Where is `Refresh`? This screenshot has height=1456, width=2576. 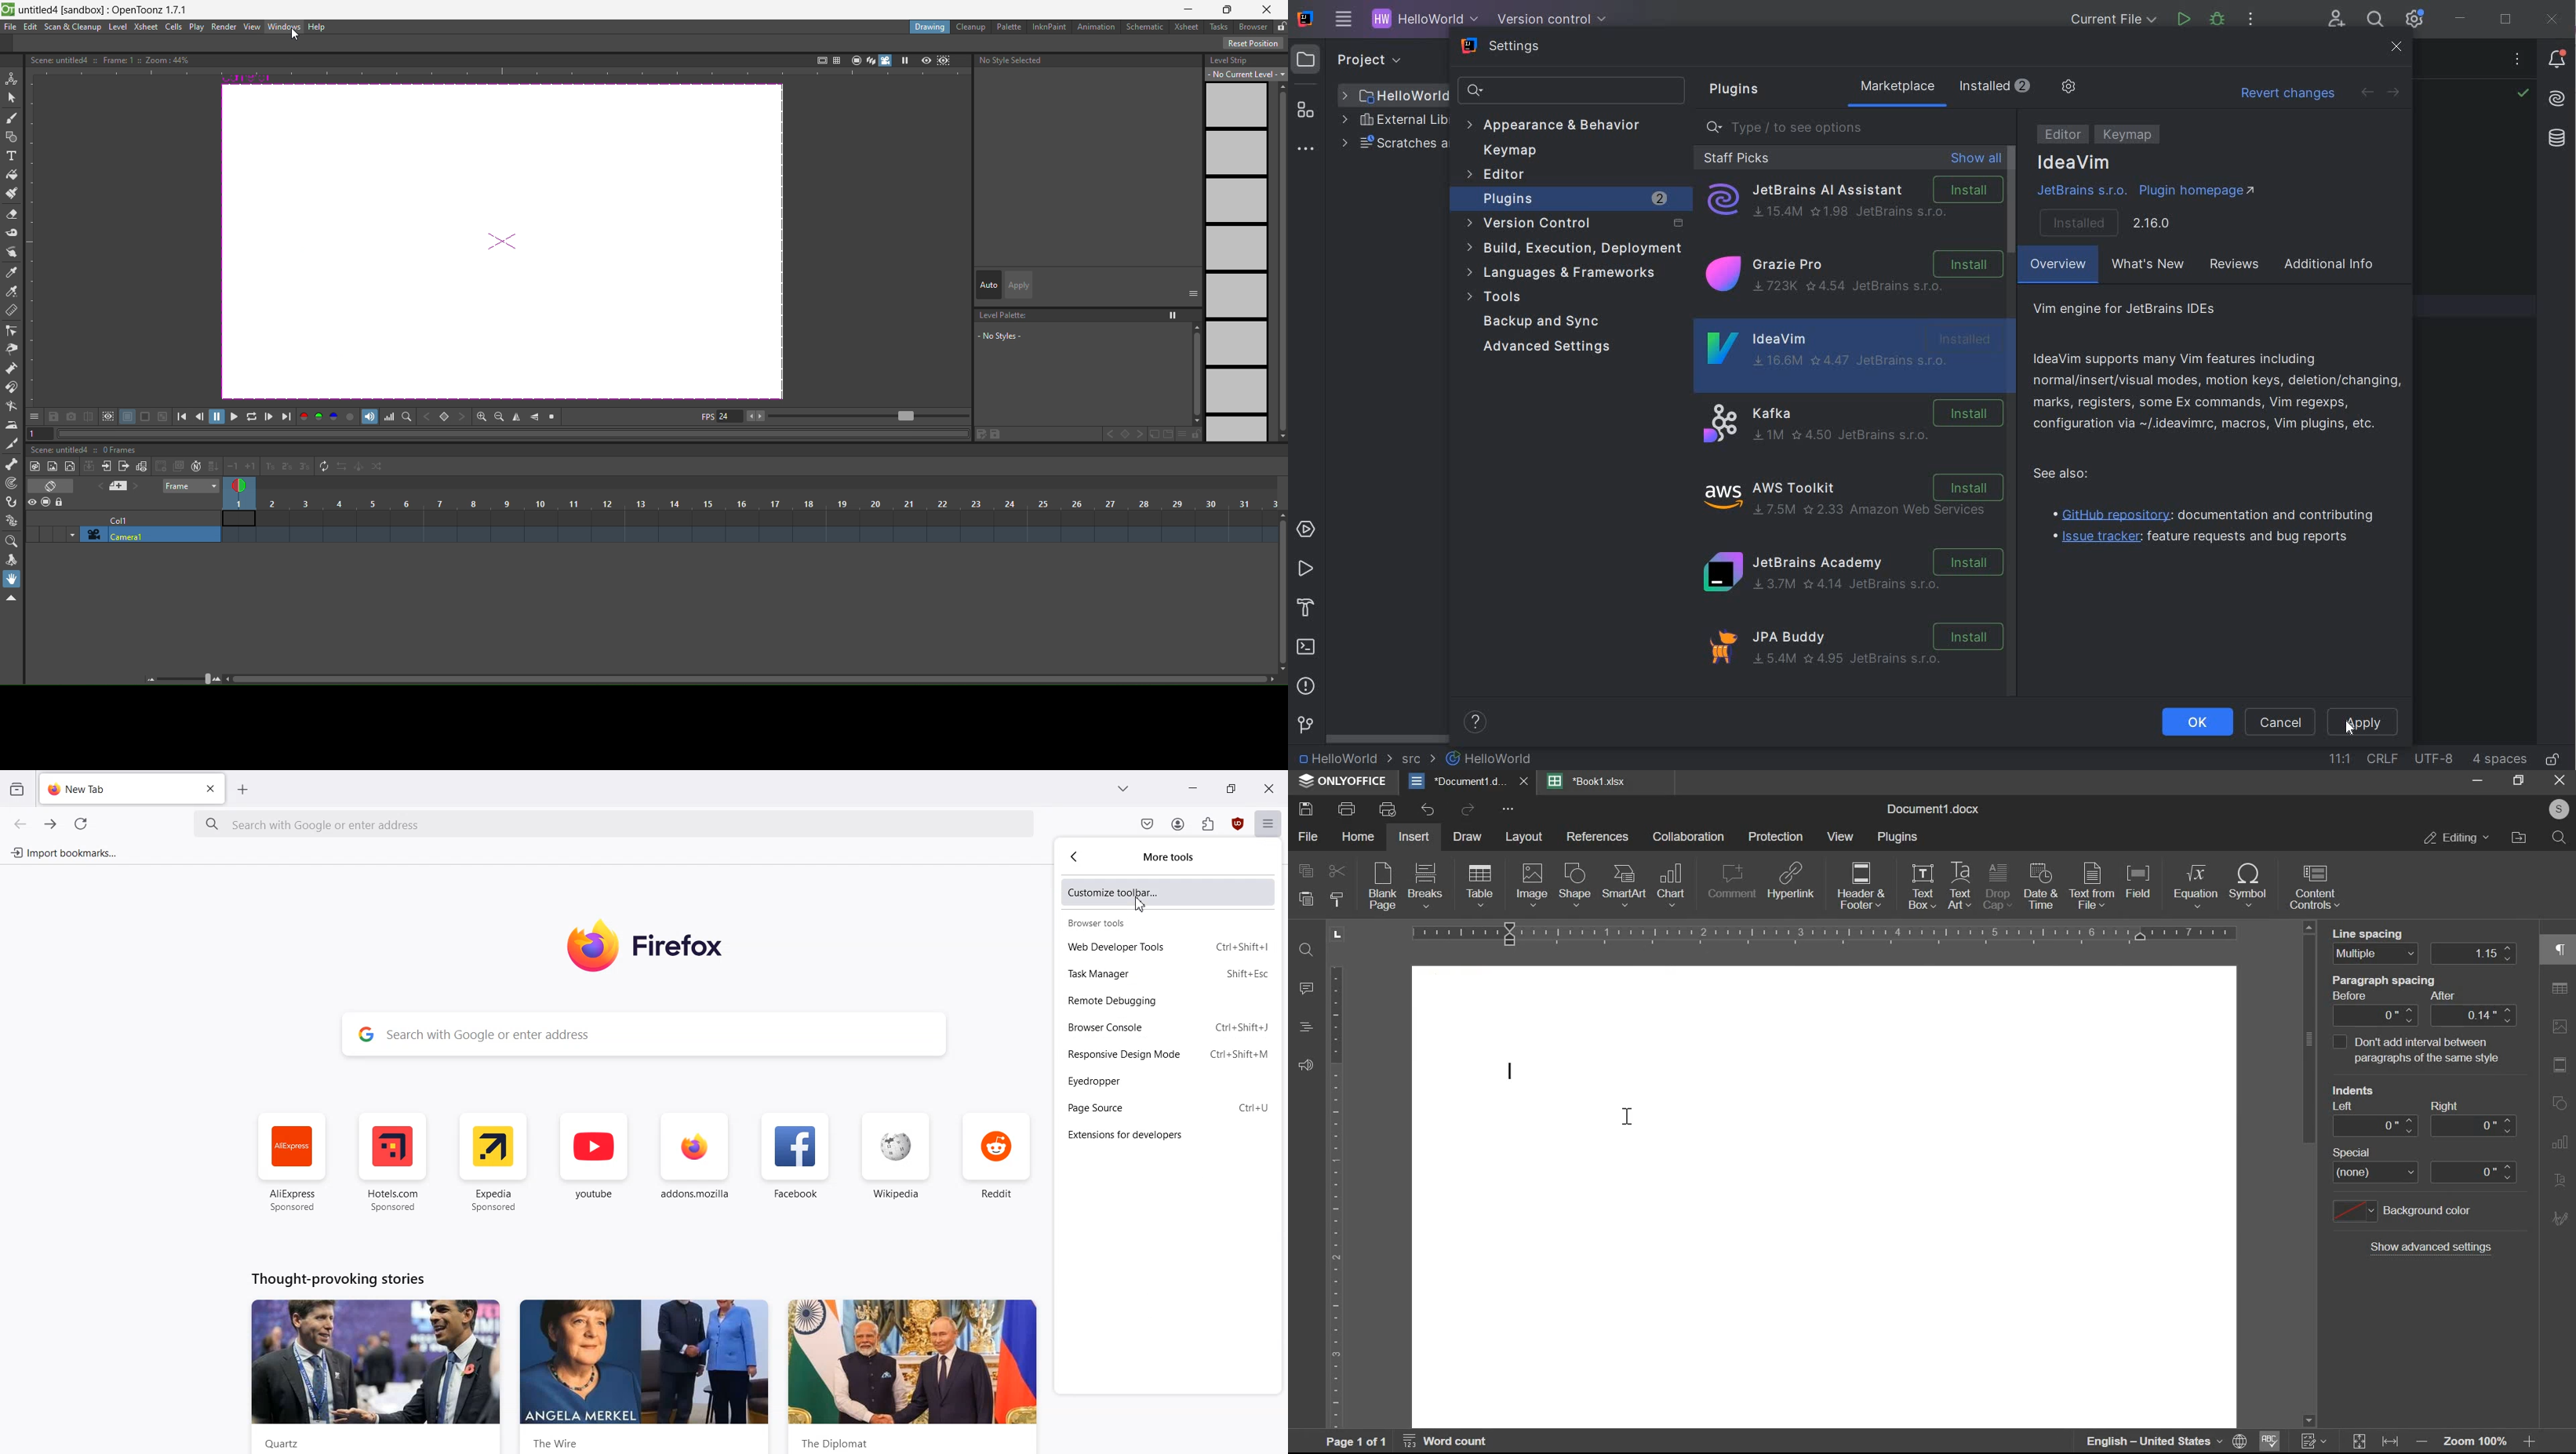 Refresh is located at coordinates (81, 824).